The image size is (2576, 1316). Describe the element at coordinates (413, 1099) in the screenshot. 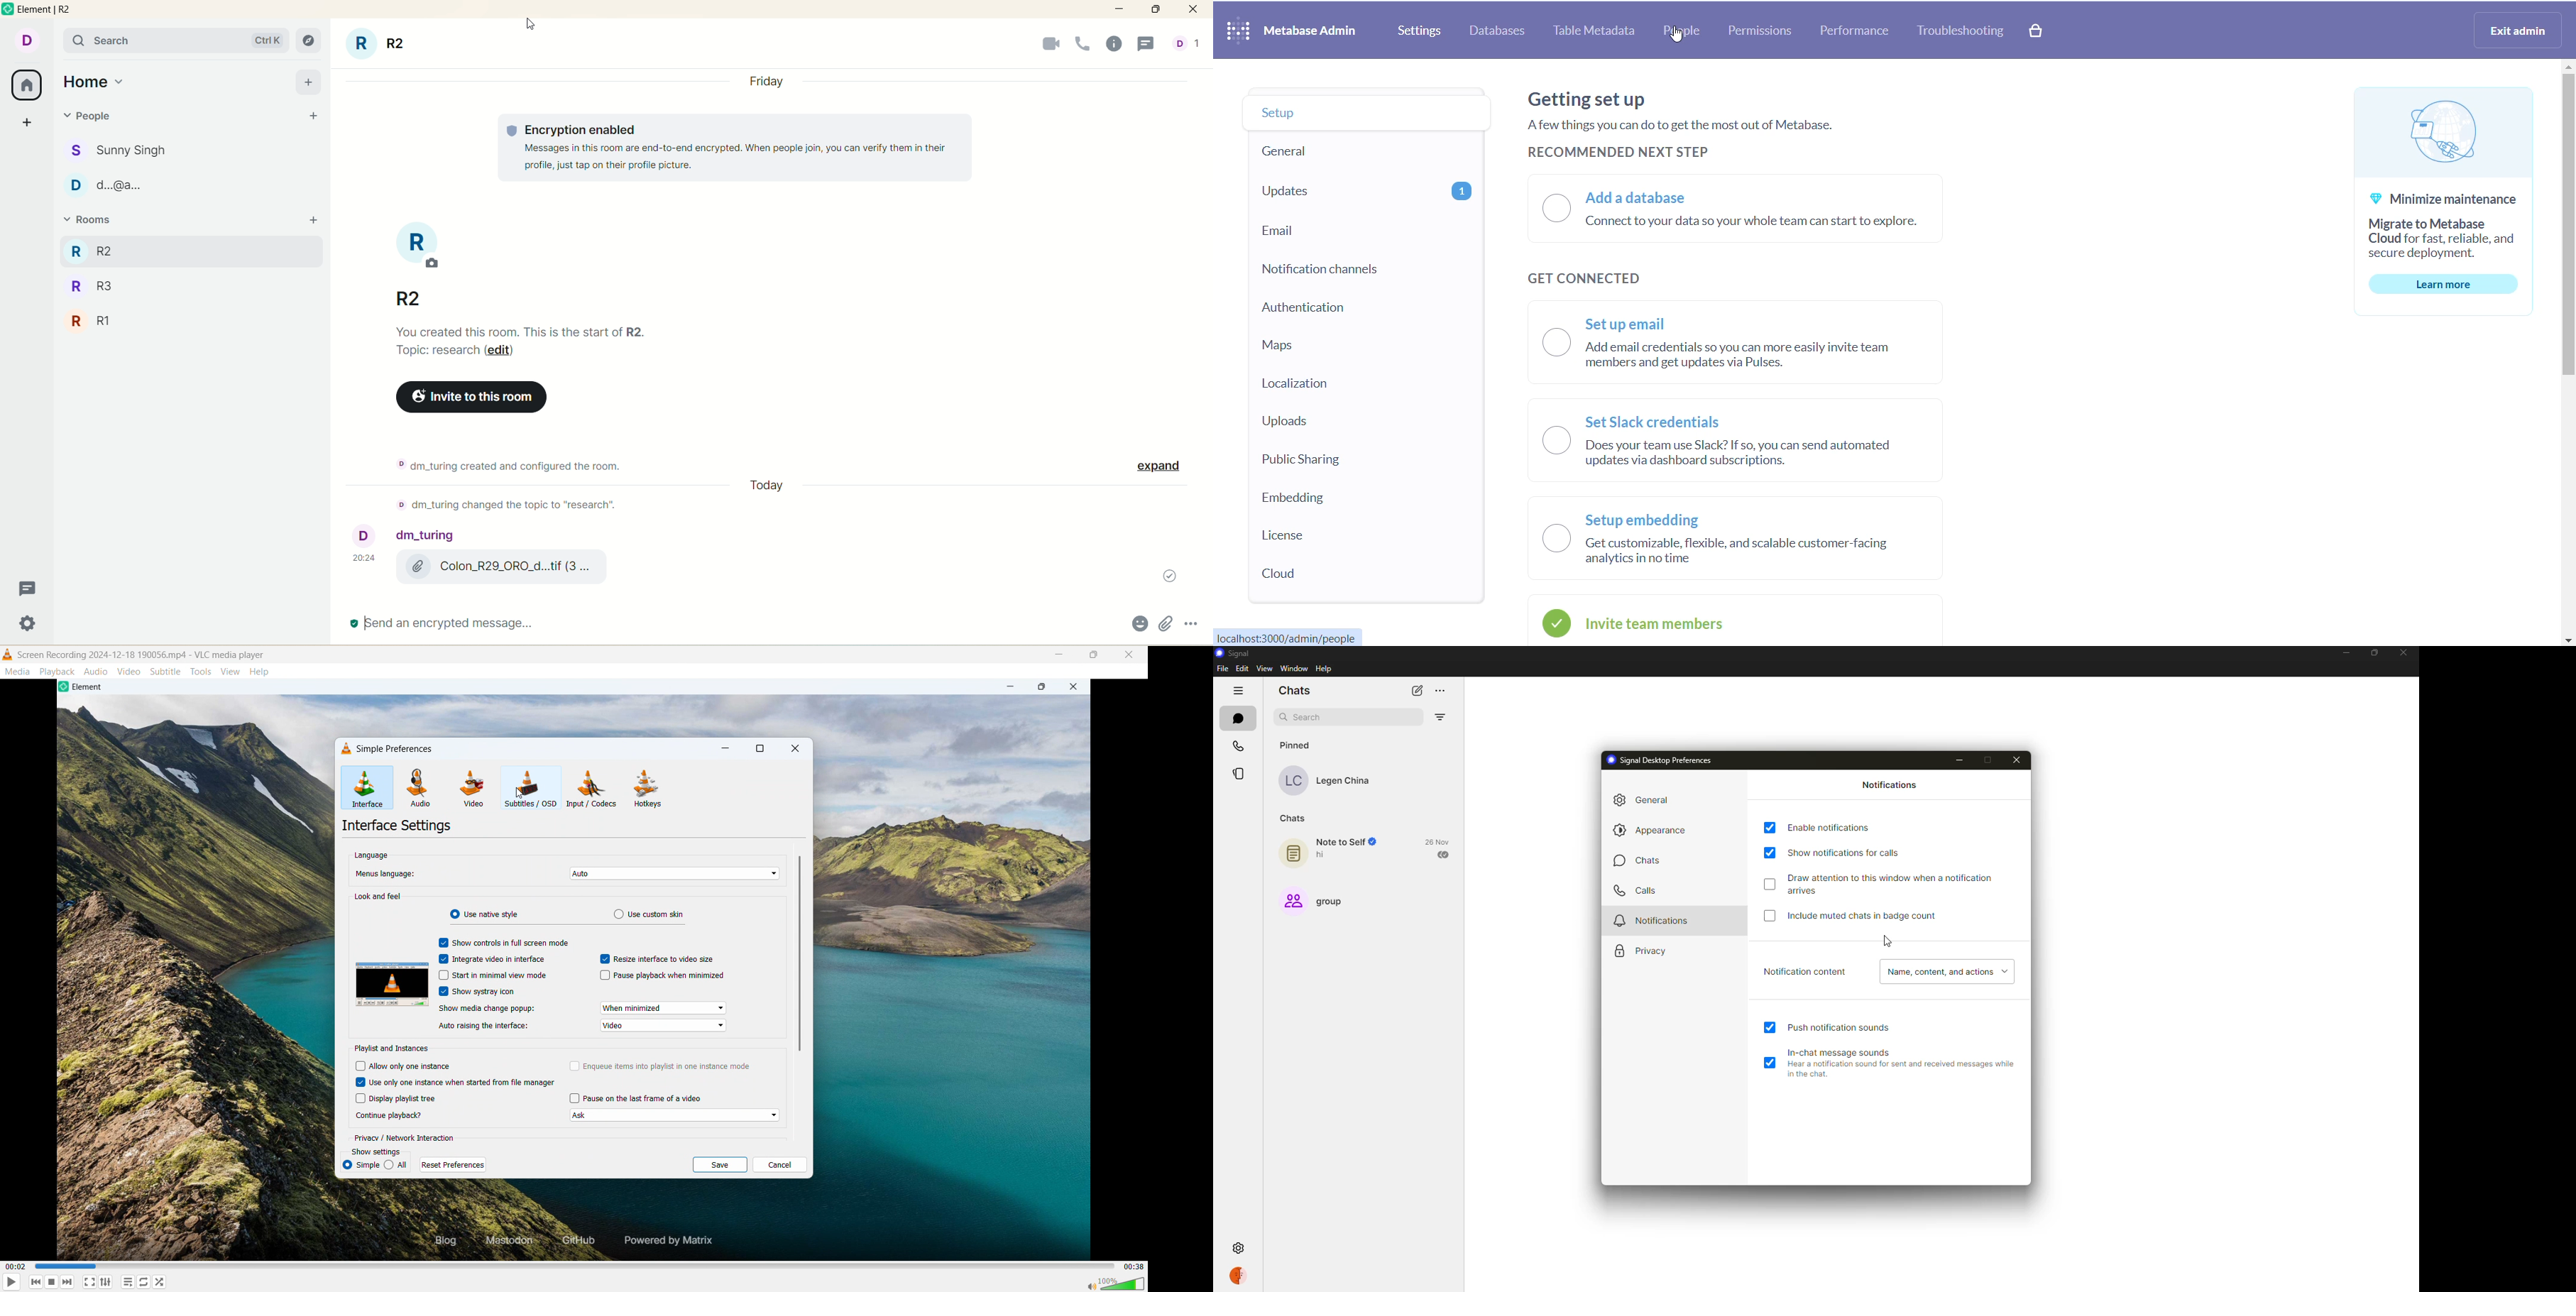

I see `Display playlist tree ` at that location.